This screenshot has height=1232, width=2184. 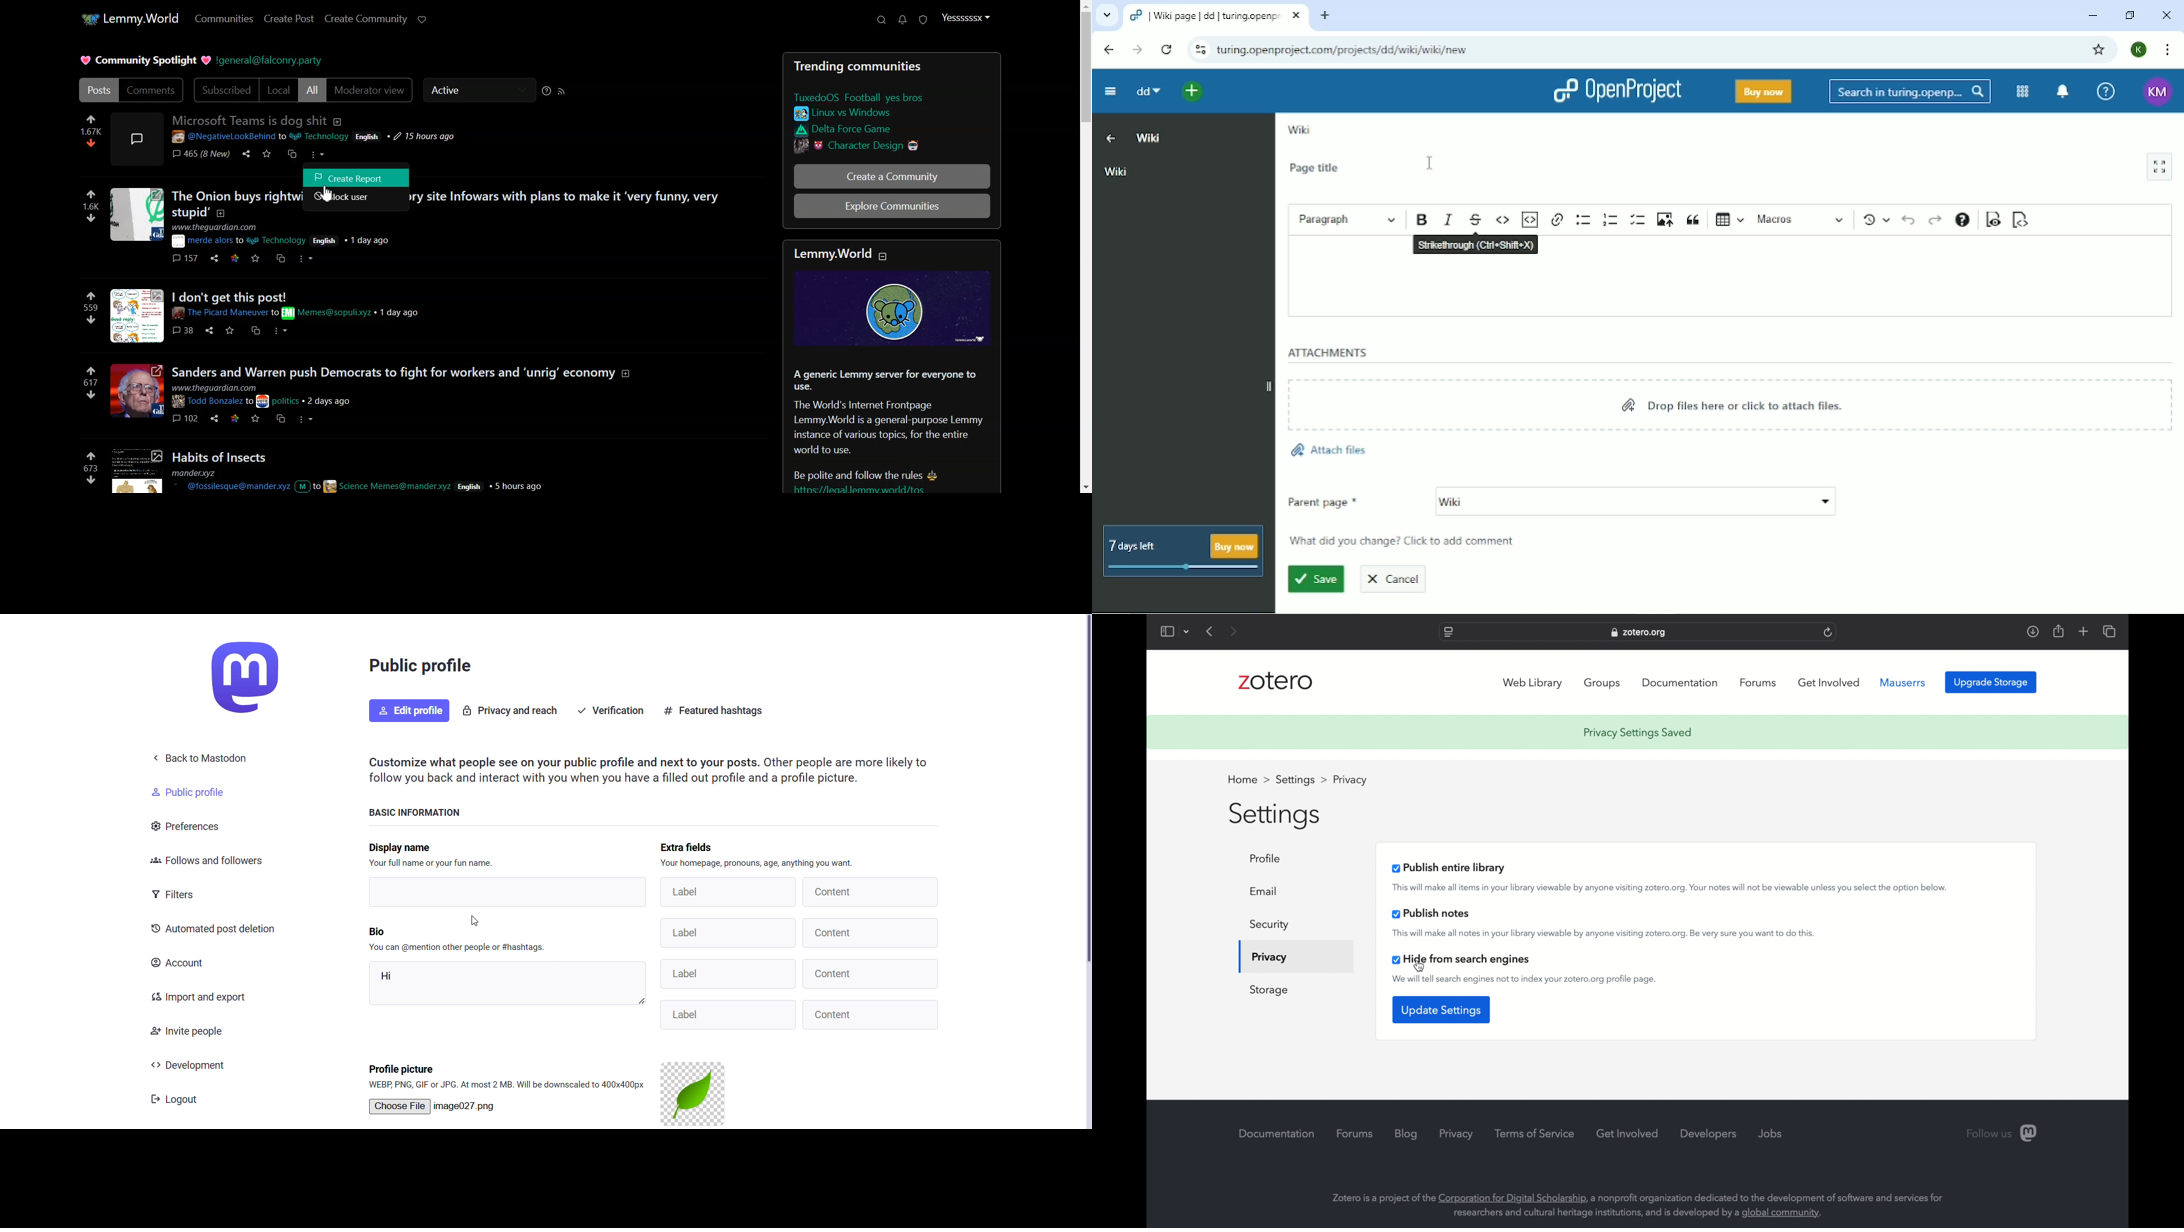 What do you see at coordinates (880, 20) in the screenshot?
I see `Support` at bounding box center [880, 20].